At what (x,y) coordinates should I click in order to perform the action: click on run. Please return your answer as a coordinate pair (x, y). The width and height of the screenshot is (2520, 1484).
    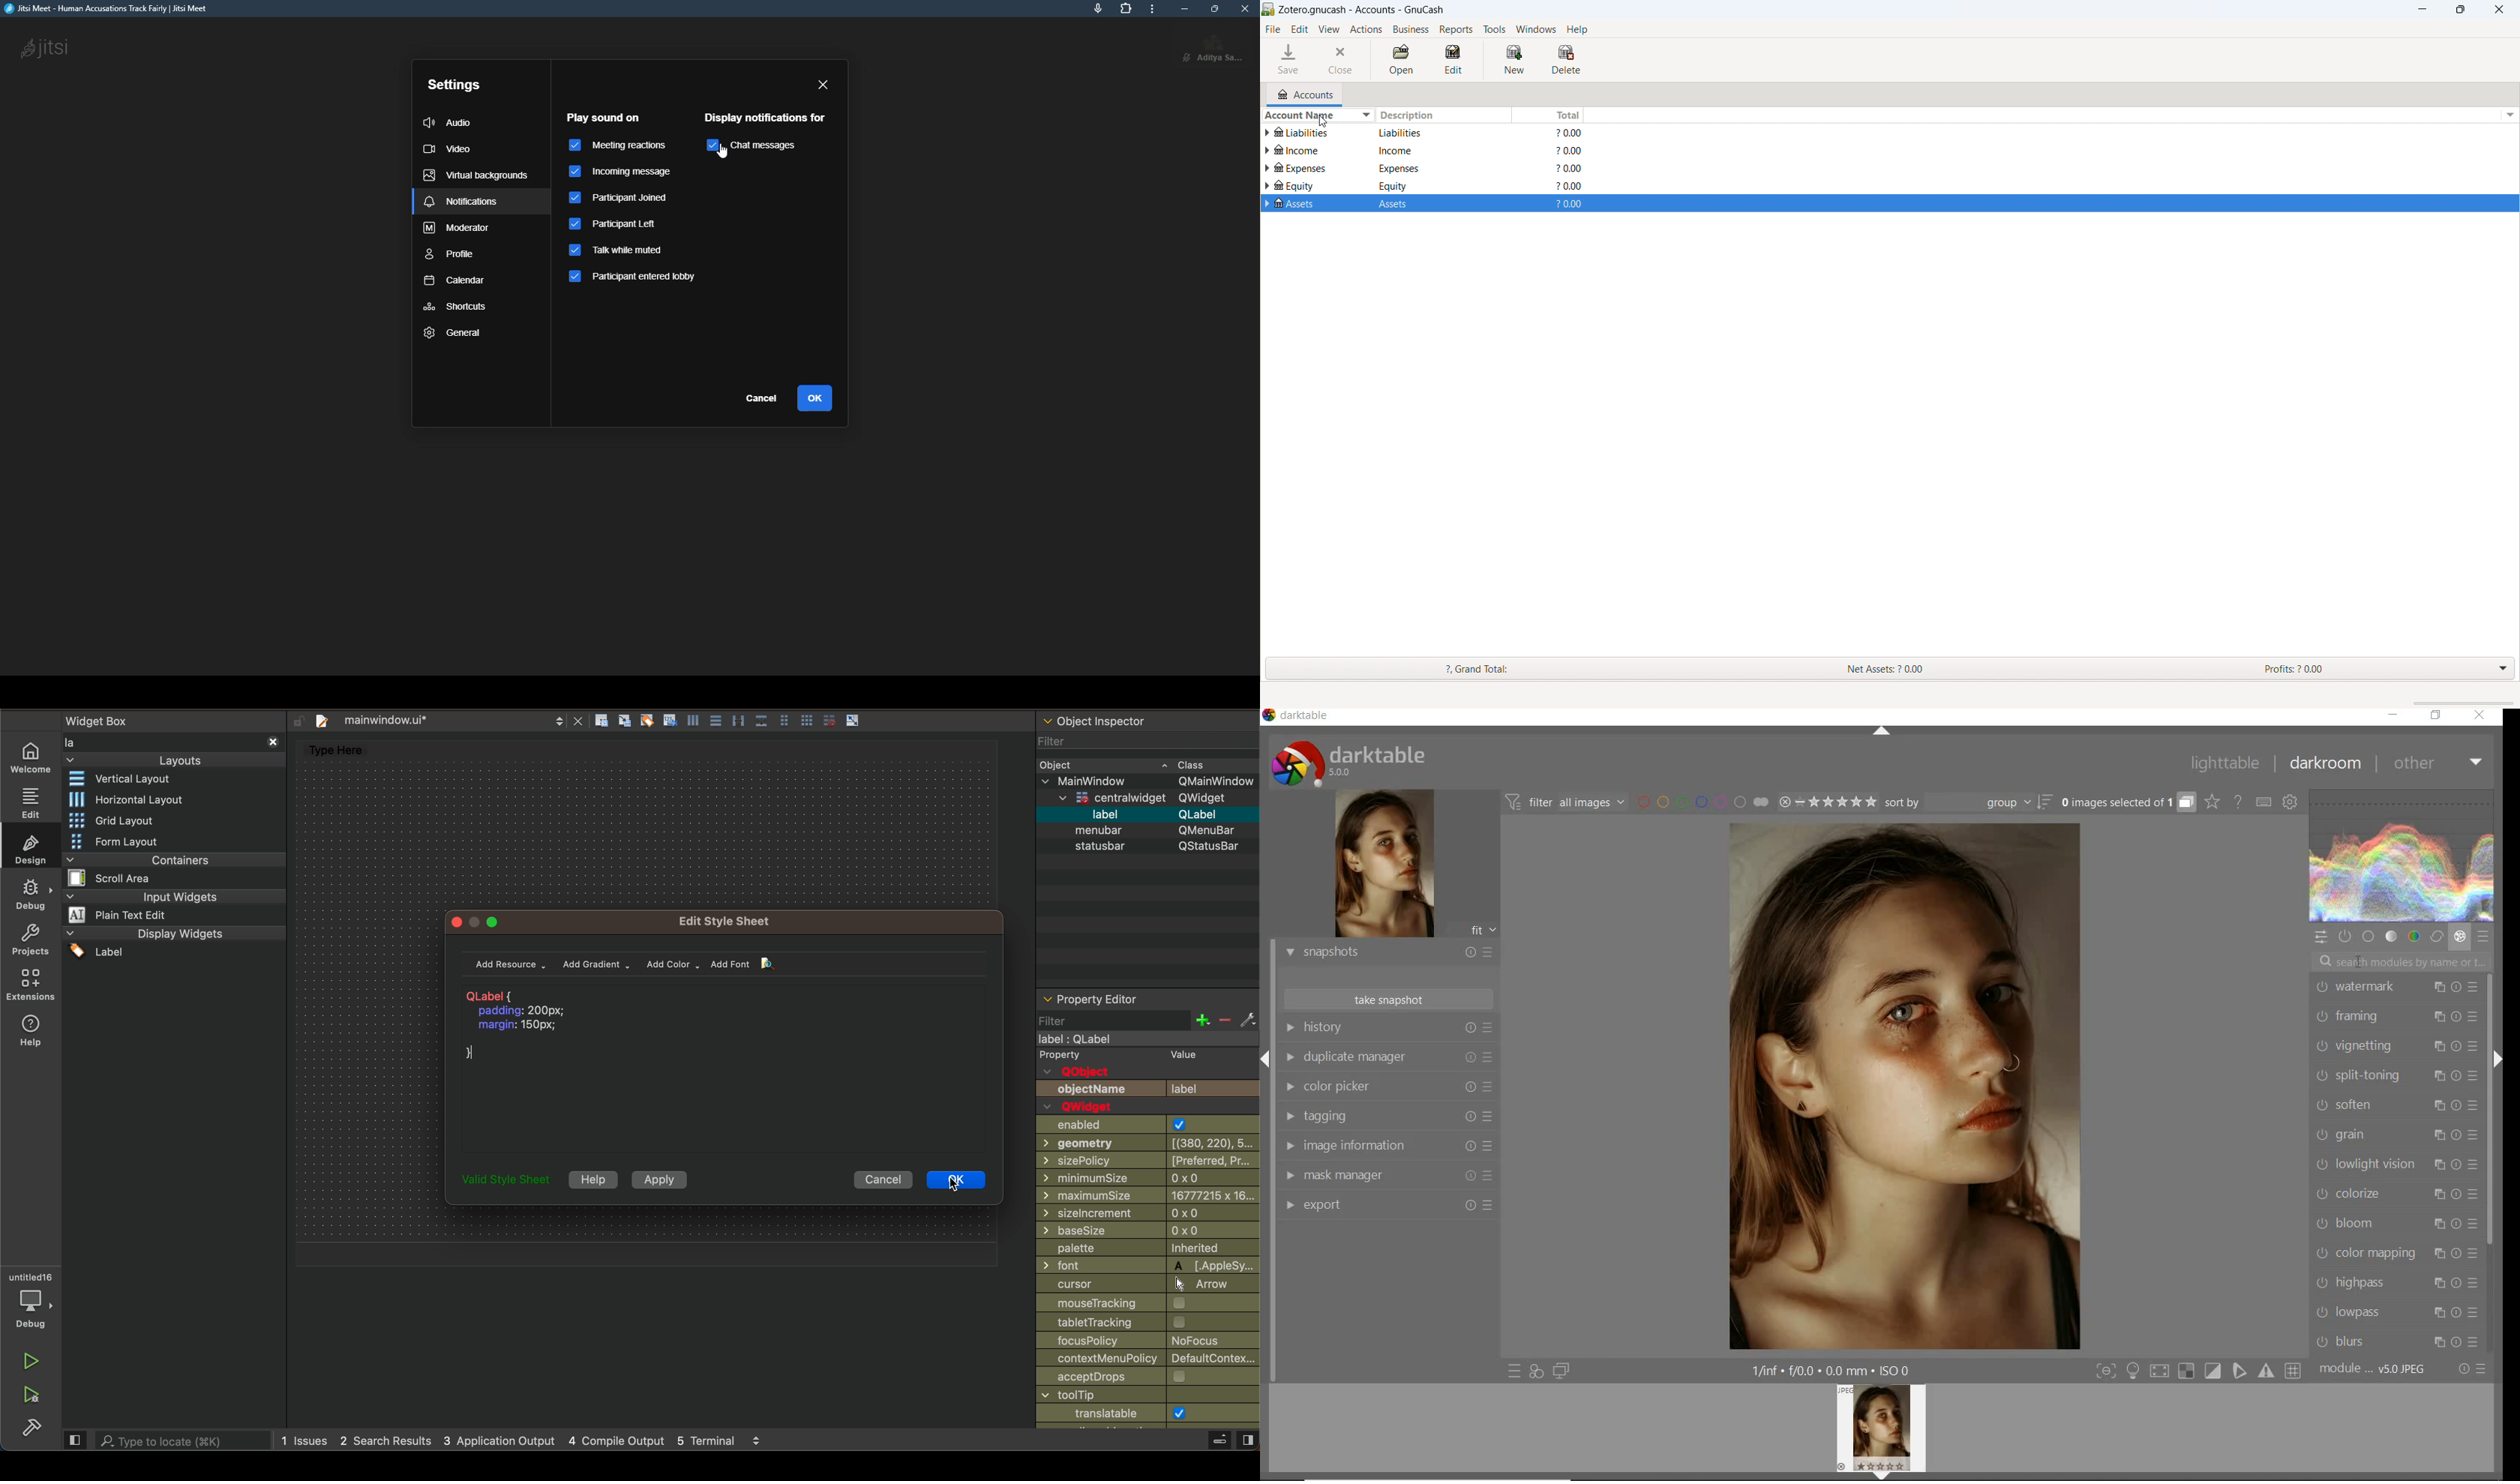
    Looking at the image, I should click on (30, 1364).